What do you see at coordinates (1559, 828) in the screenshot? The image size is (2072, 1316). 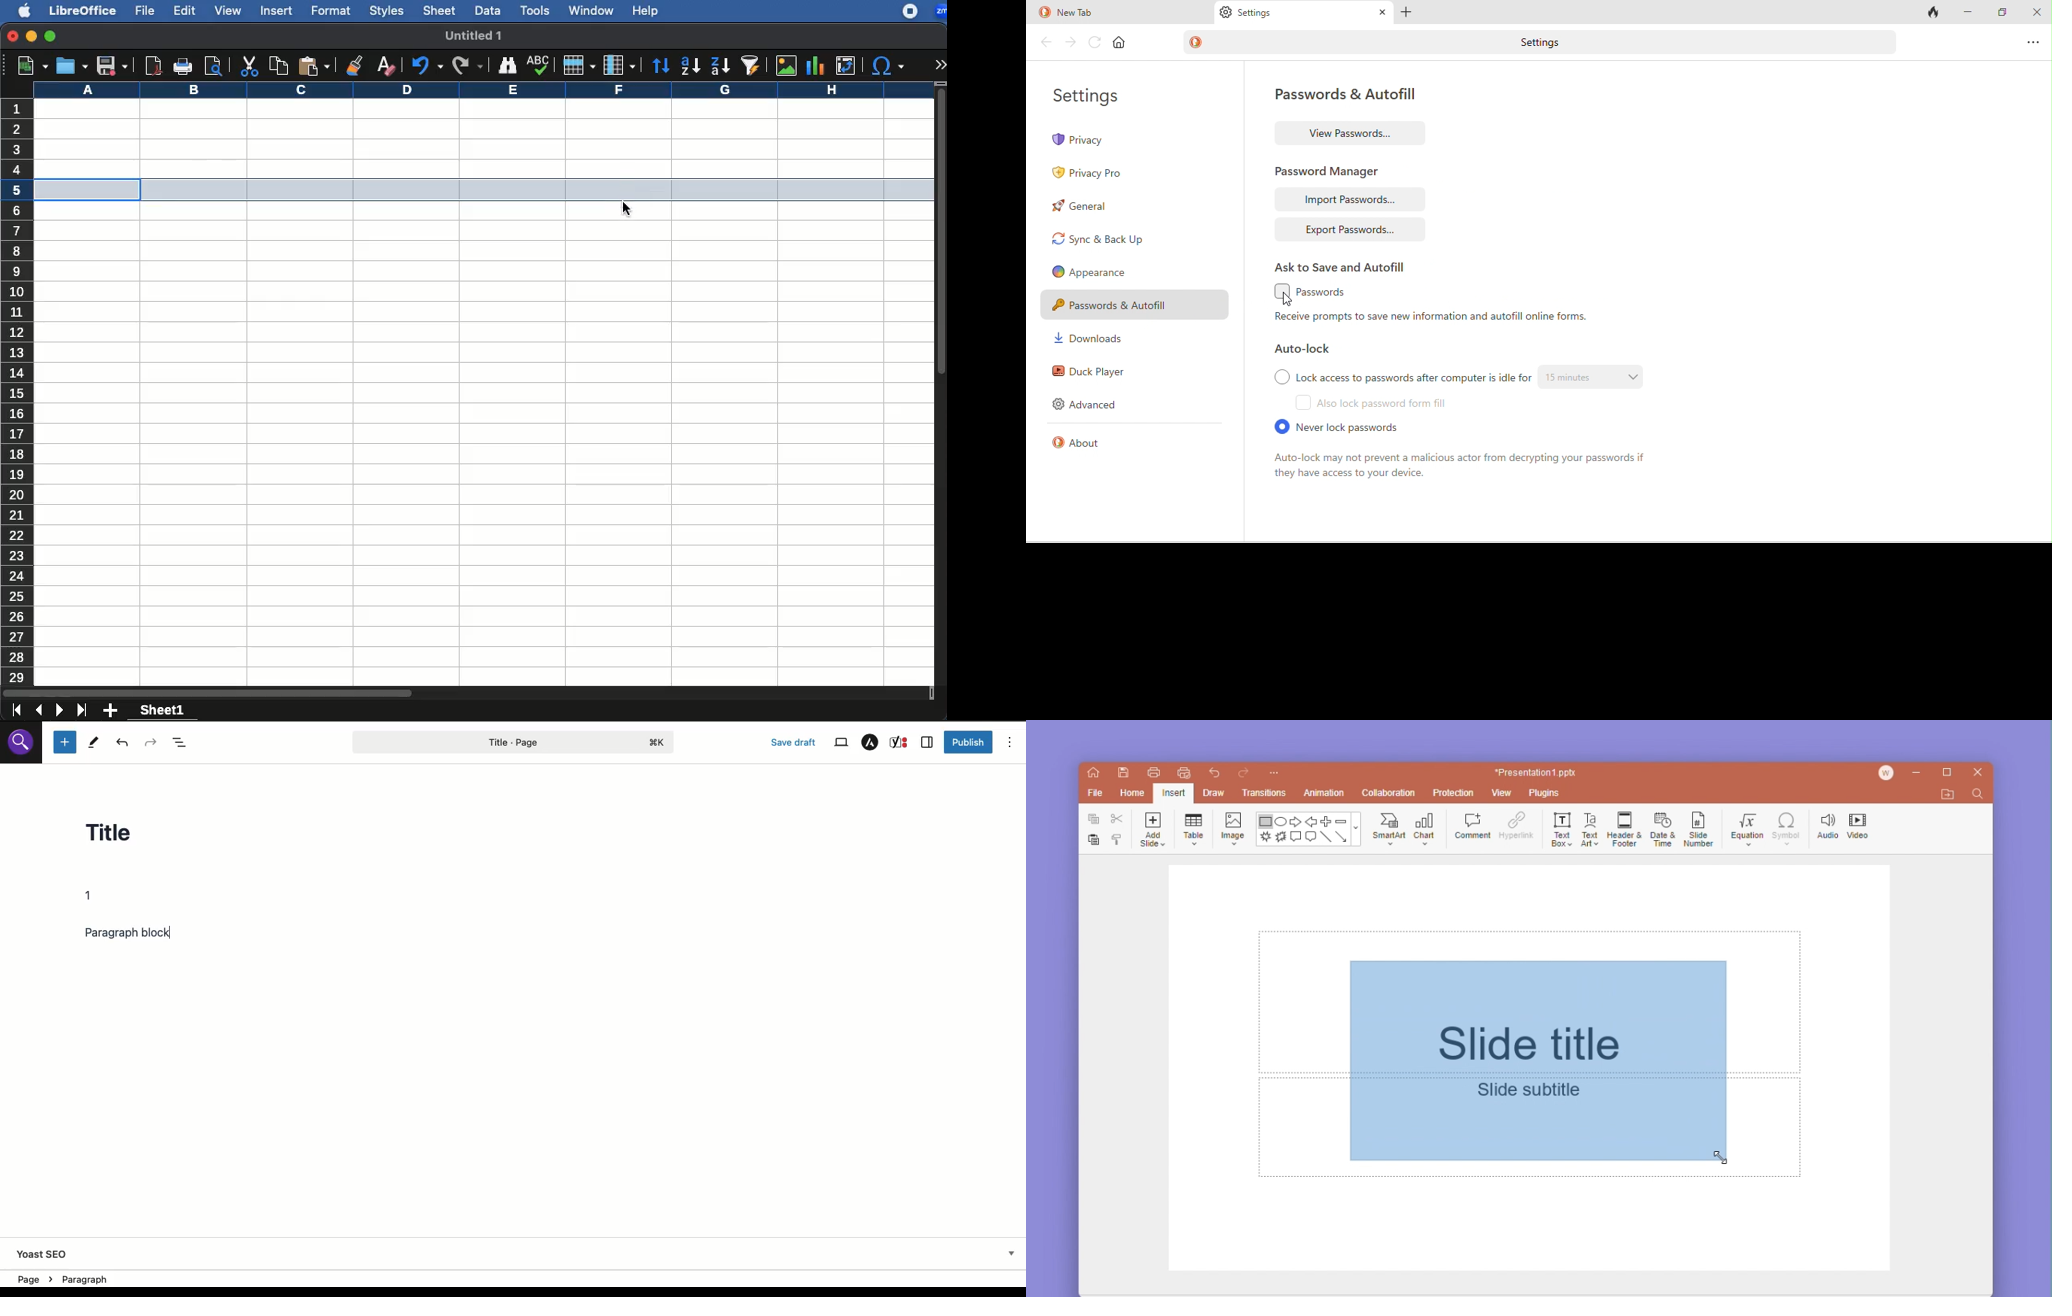 I see `text box` at bounding box center [1559, 828].